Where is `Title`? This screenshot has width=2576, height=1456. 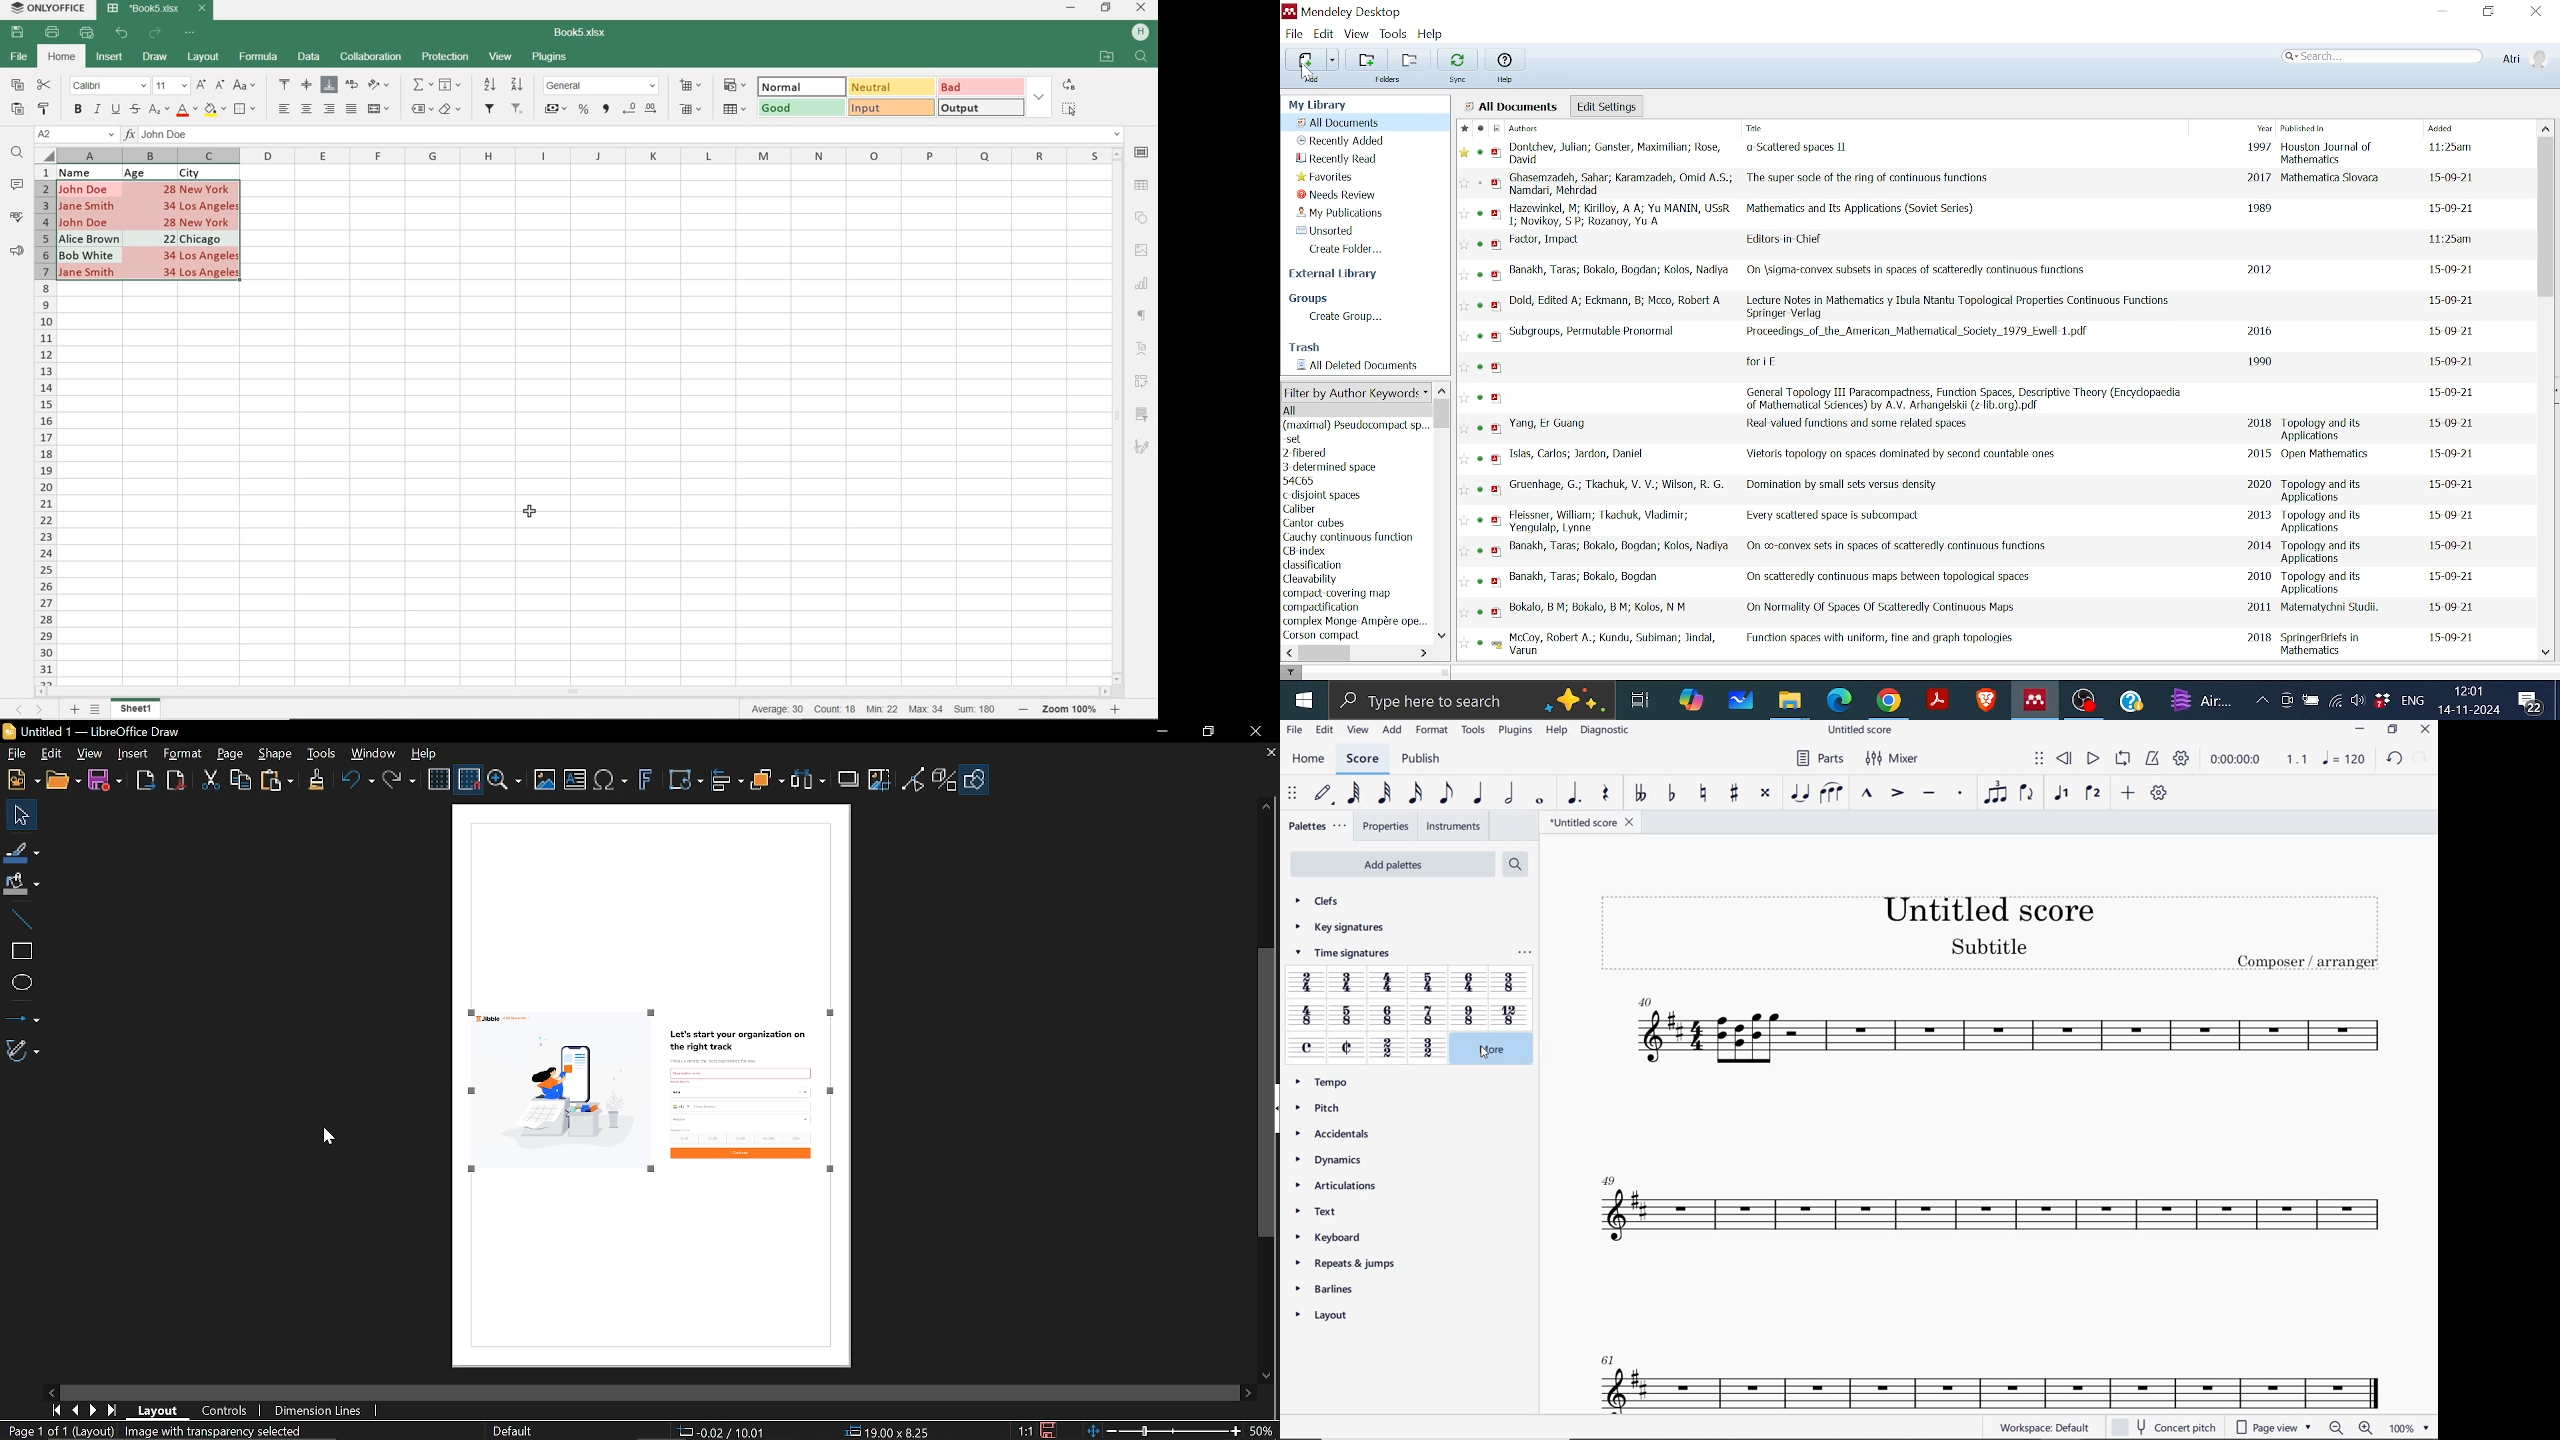 Title is located at coordinates (1967, 399).